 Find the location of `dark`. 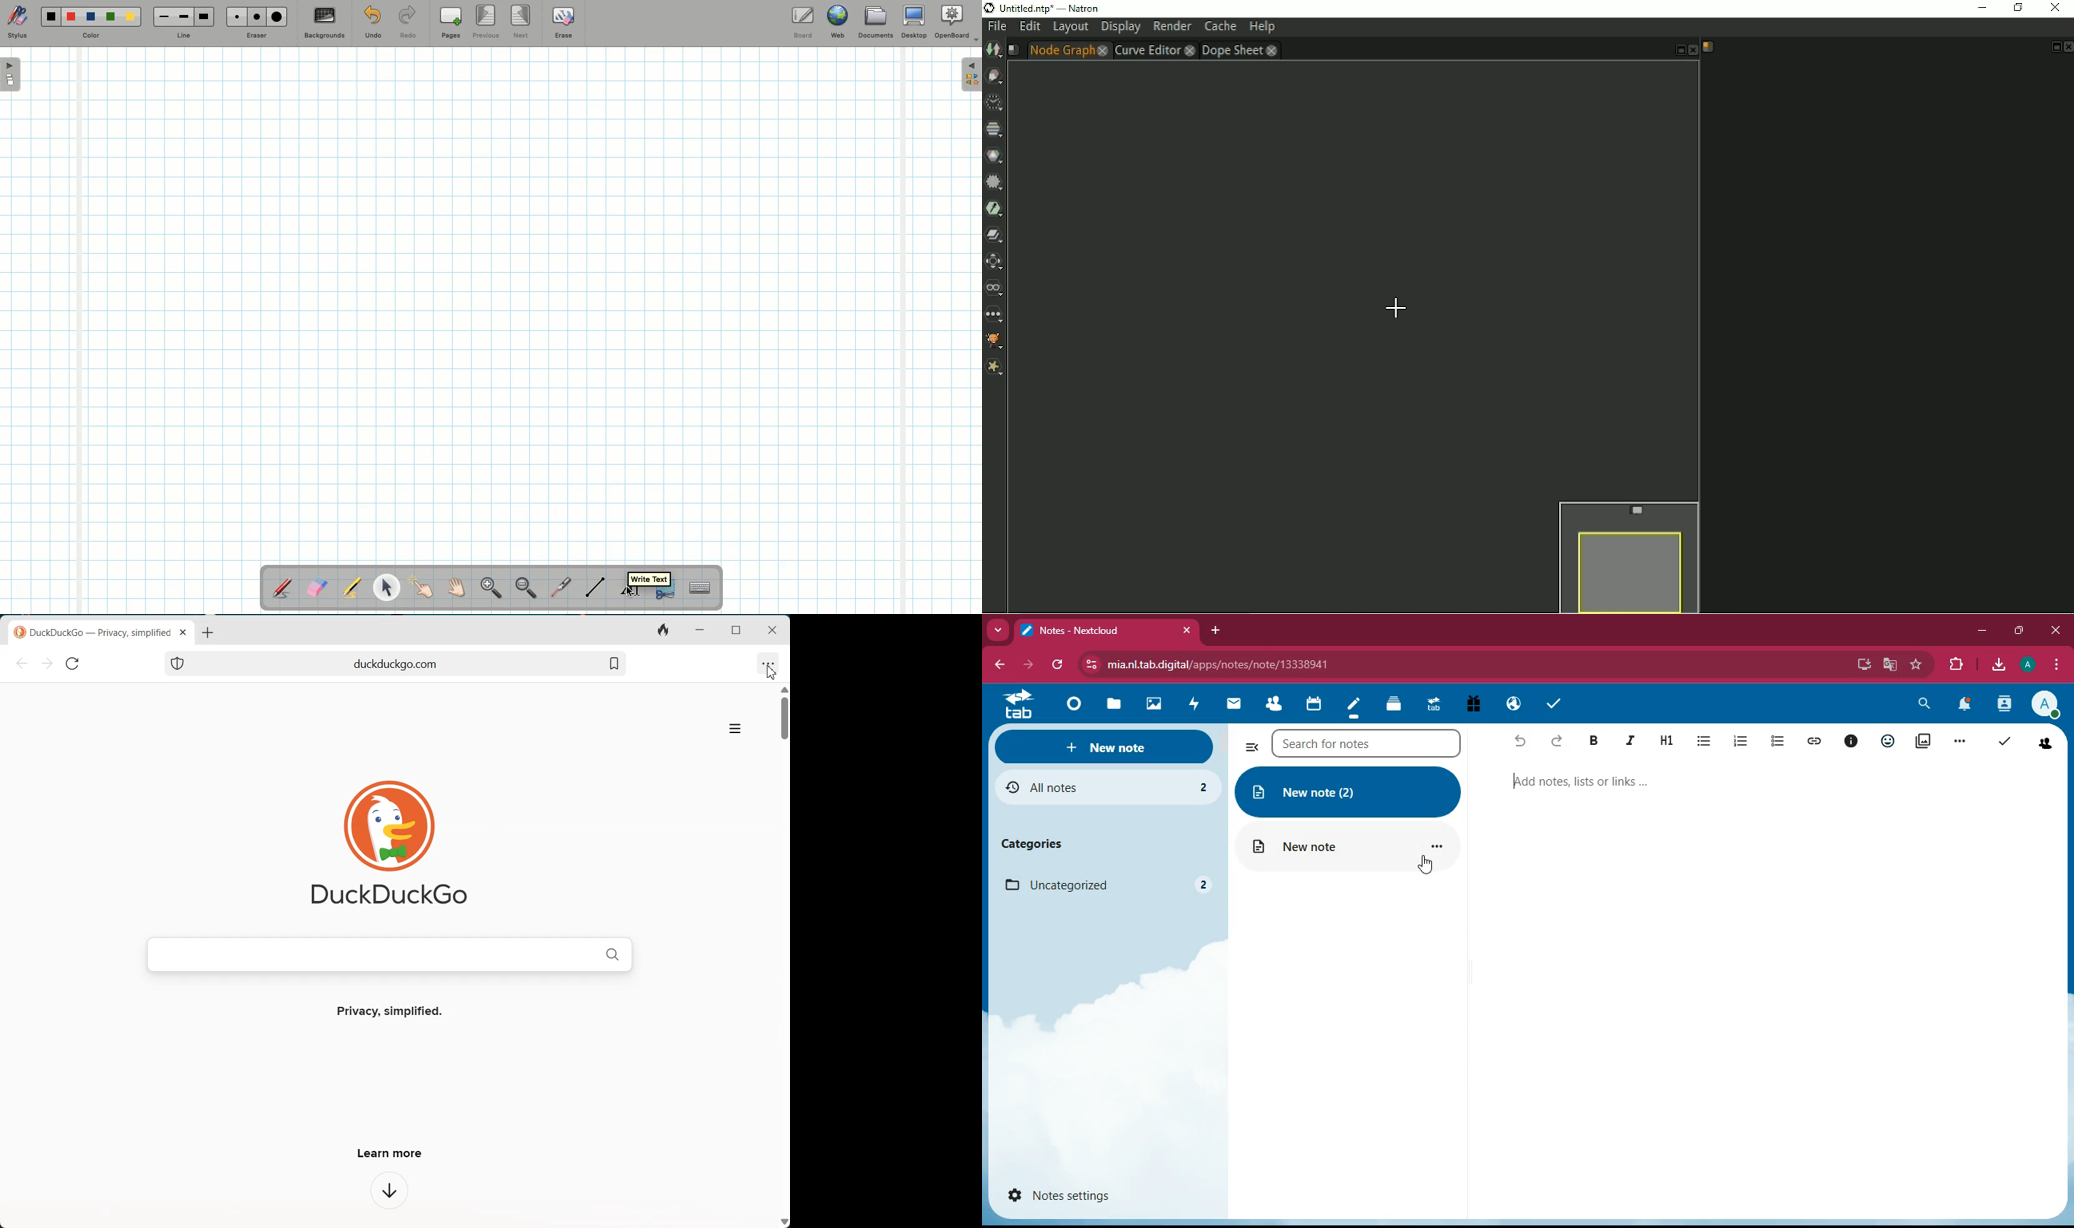

dark is located at coordinates (1597, 742).